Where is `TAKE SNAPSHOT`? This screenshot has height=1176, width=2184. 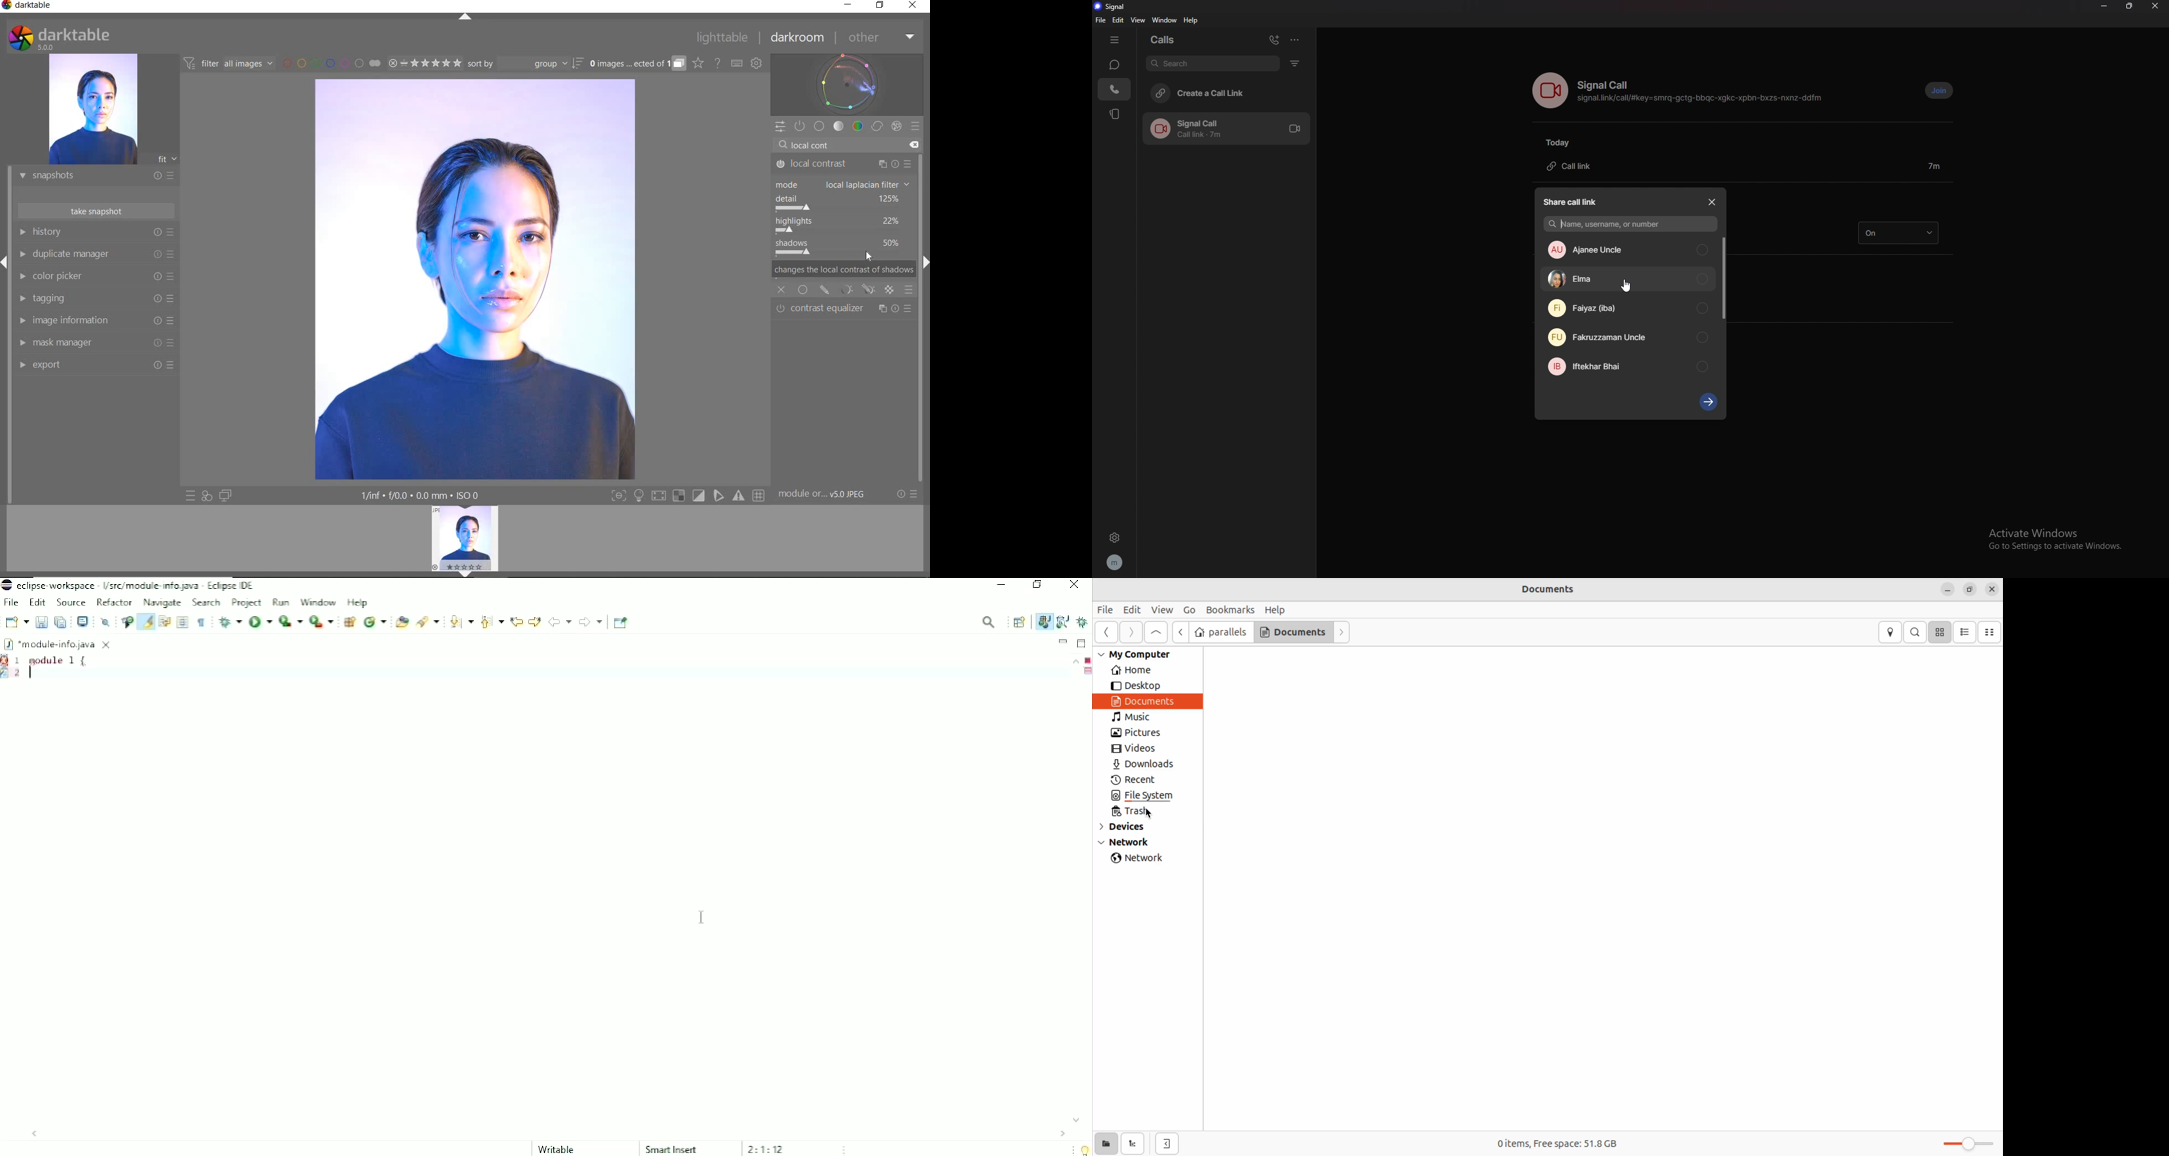 TAKE SNAPSHOT is located at coordinates (95, 210).